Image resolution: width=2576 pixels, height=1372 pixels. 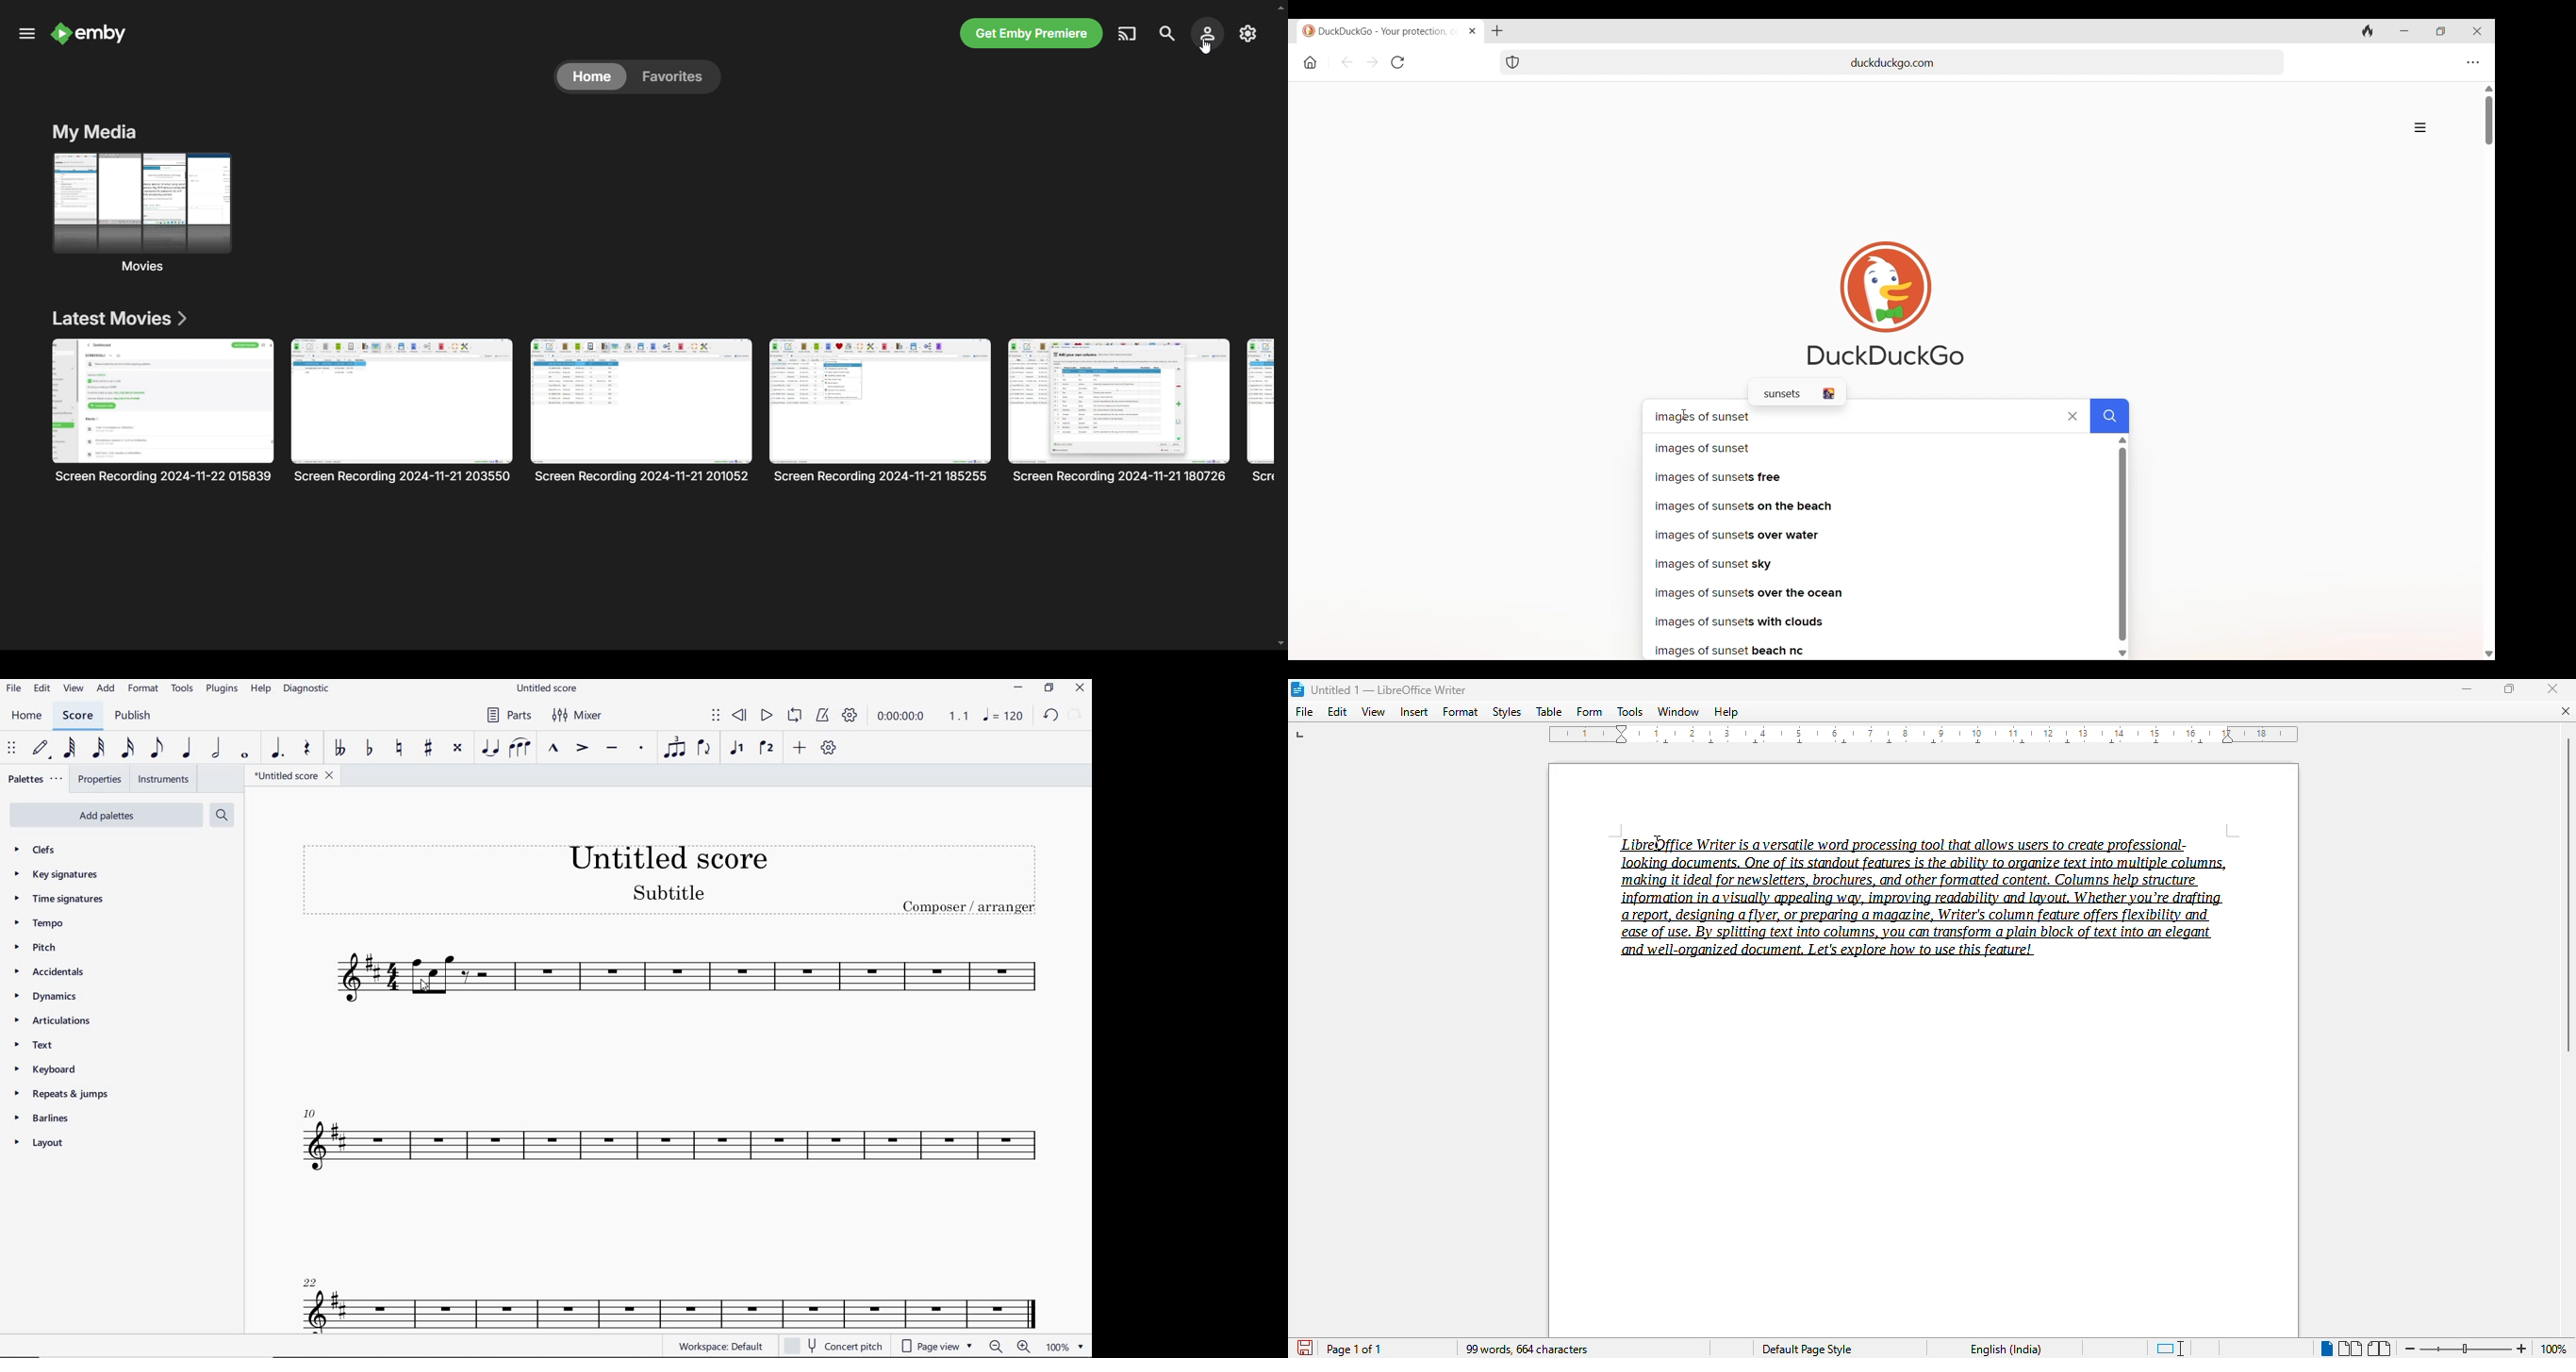 What do you see at coordinates (707, 749) in the screenshot?
I see `FLIP DIRECTION` at bounding box center [707, 749].